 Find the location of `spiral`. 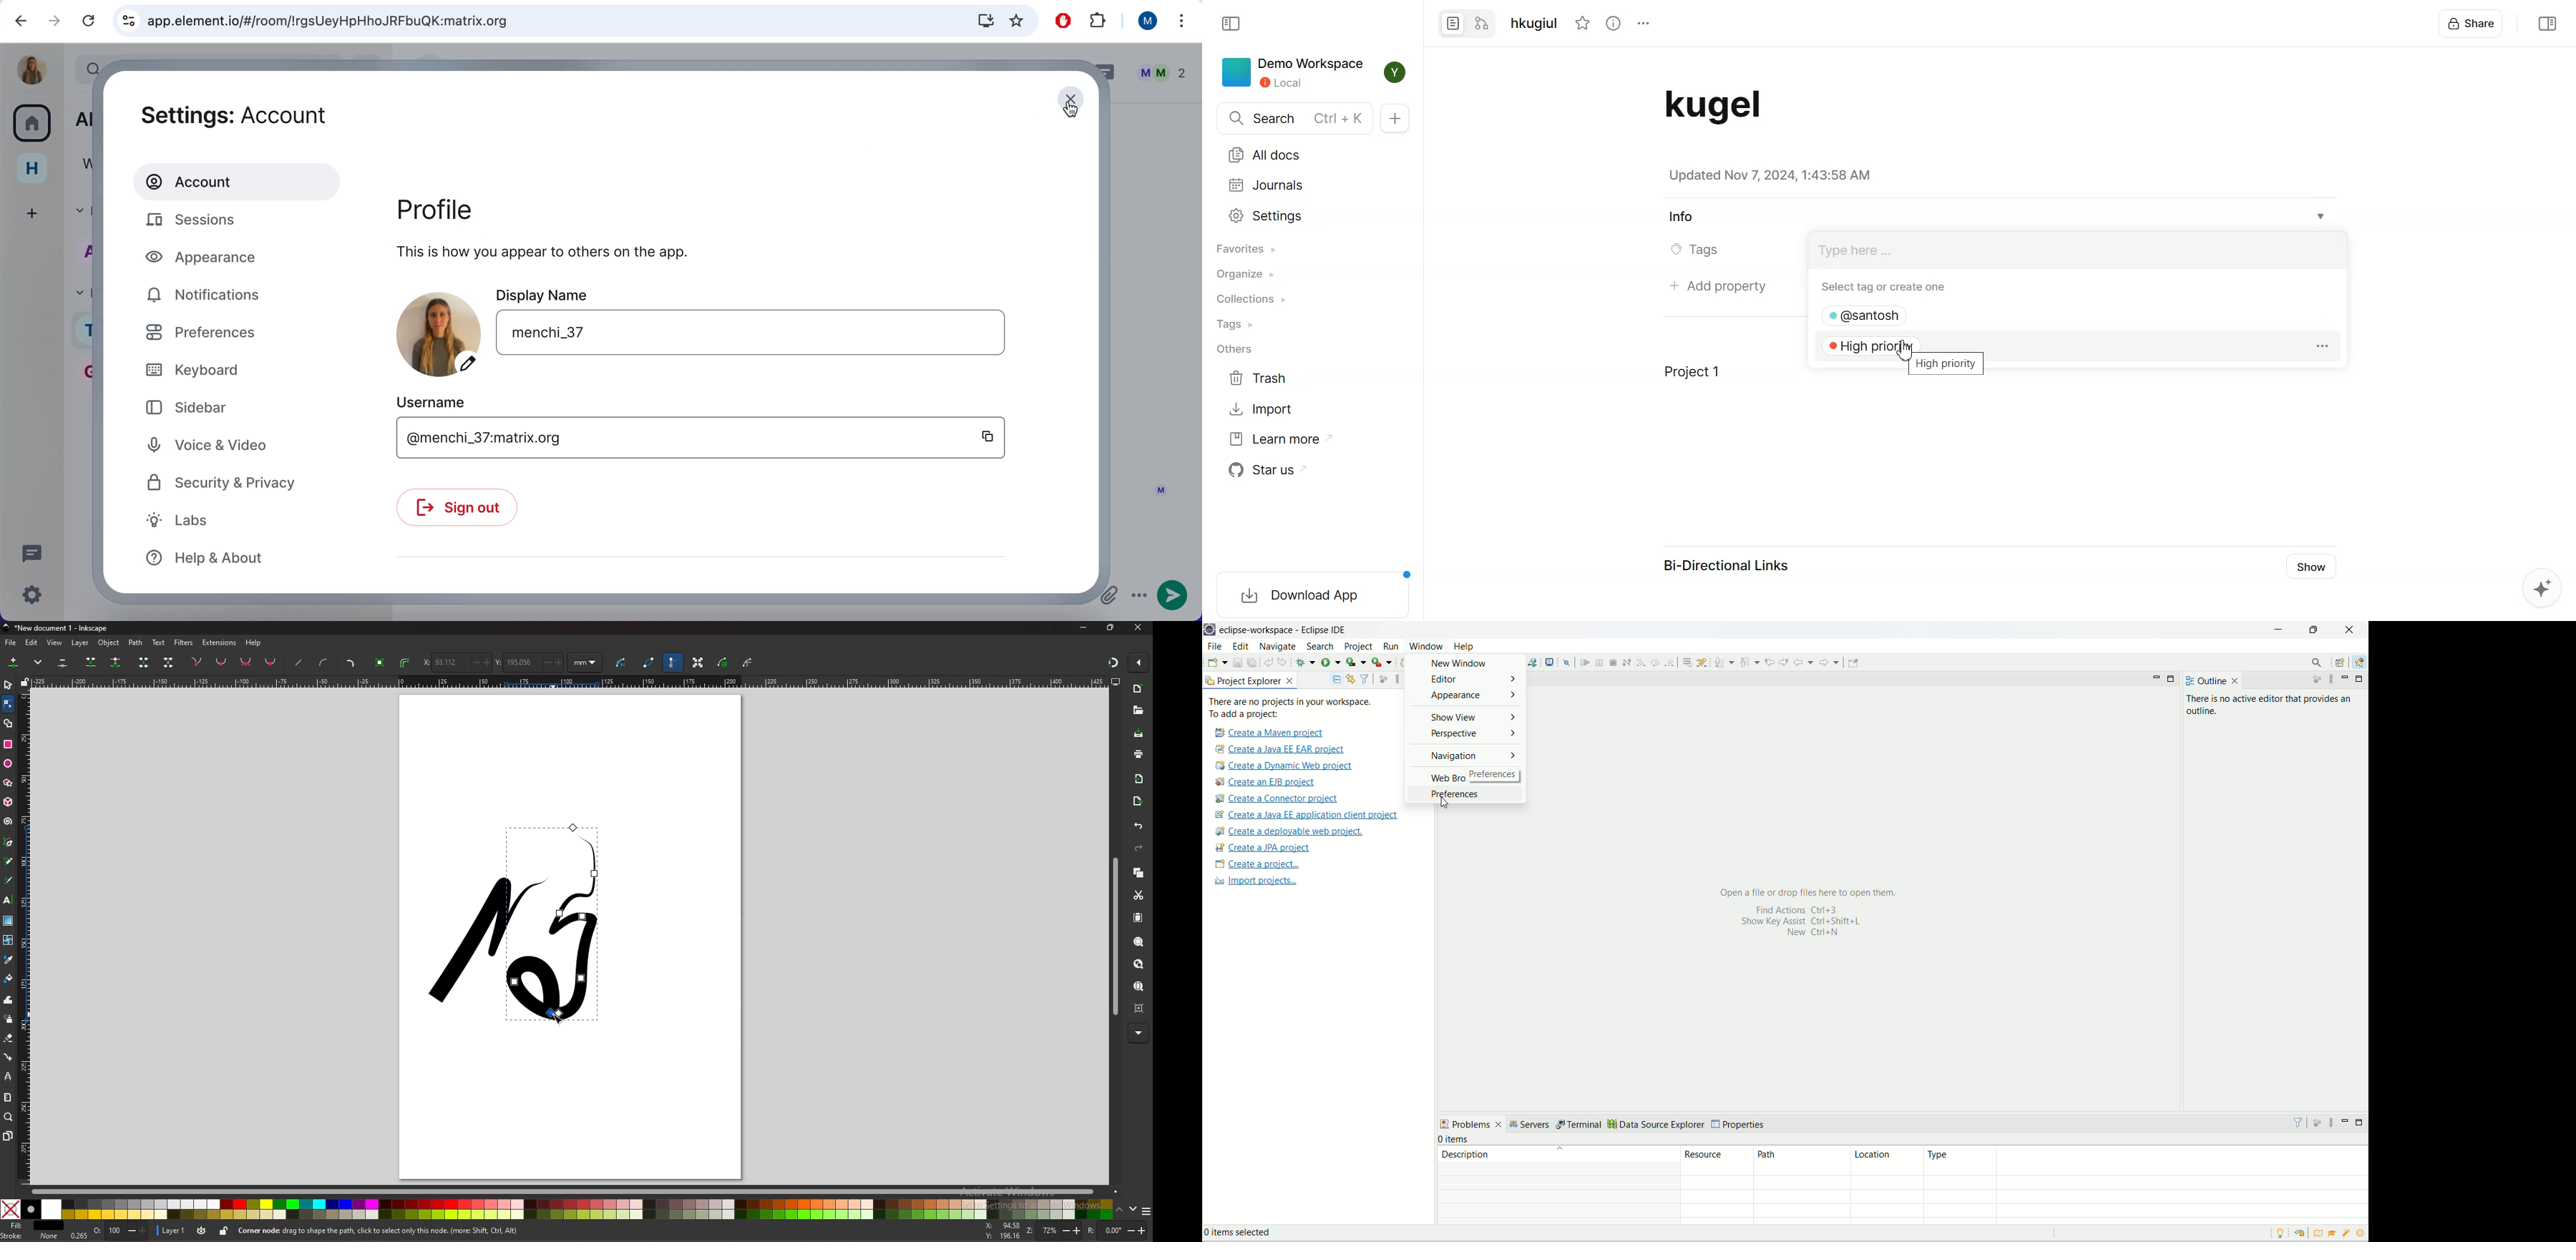

spiral is located at coordinates (8, 823).